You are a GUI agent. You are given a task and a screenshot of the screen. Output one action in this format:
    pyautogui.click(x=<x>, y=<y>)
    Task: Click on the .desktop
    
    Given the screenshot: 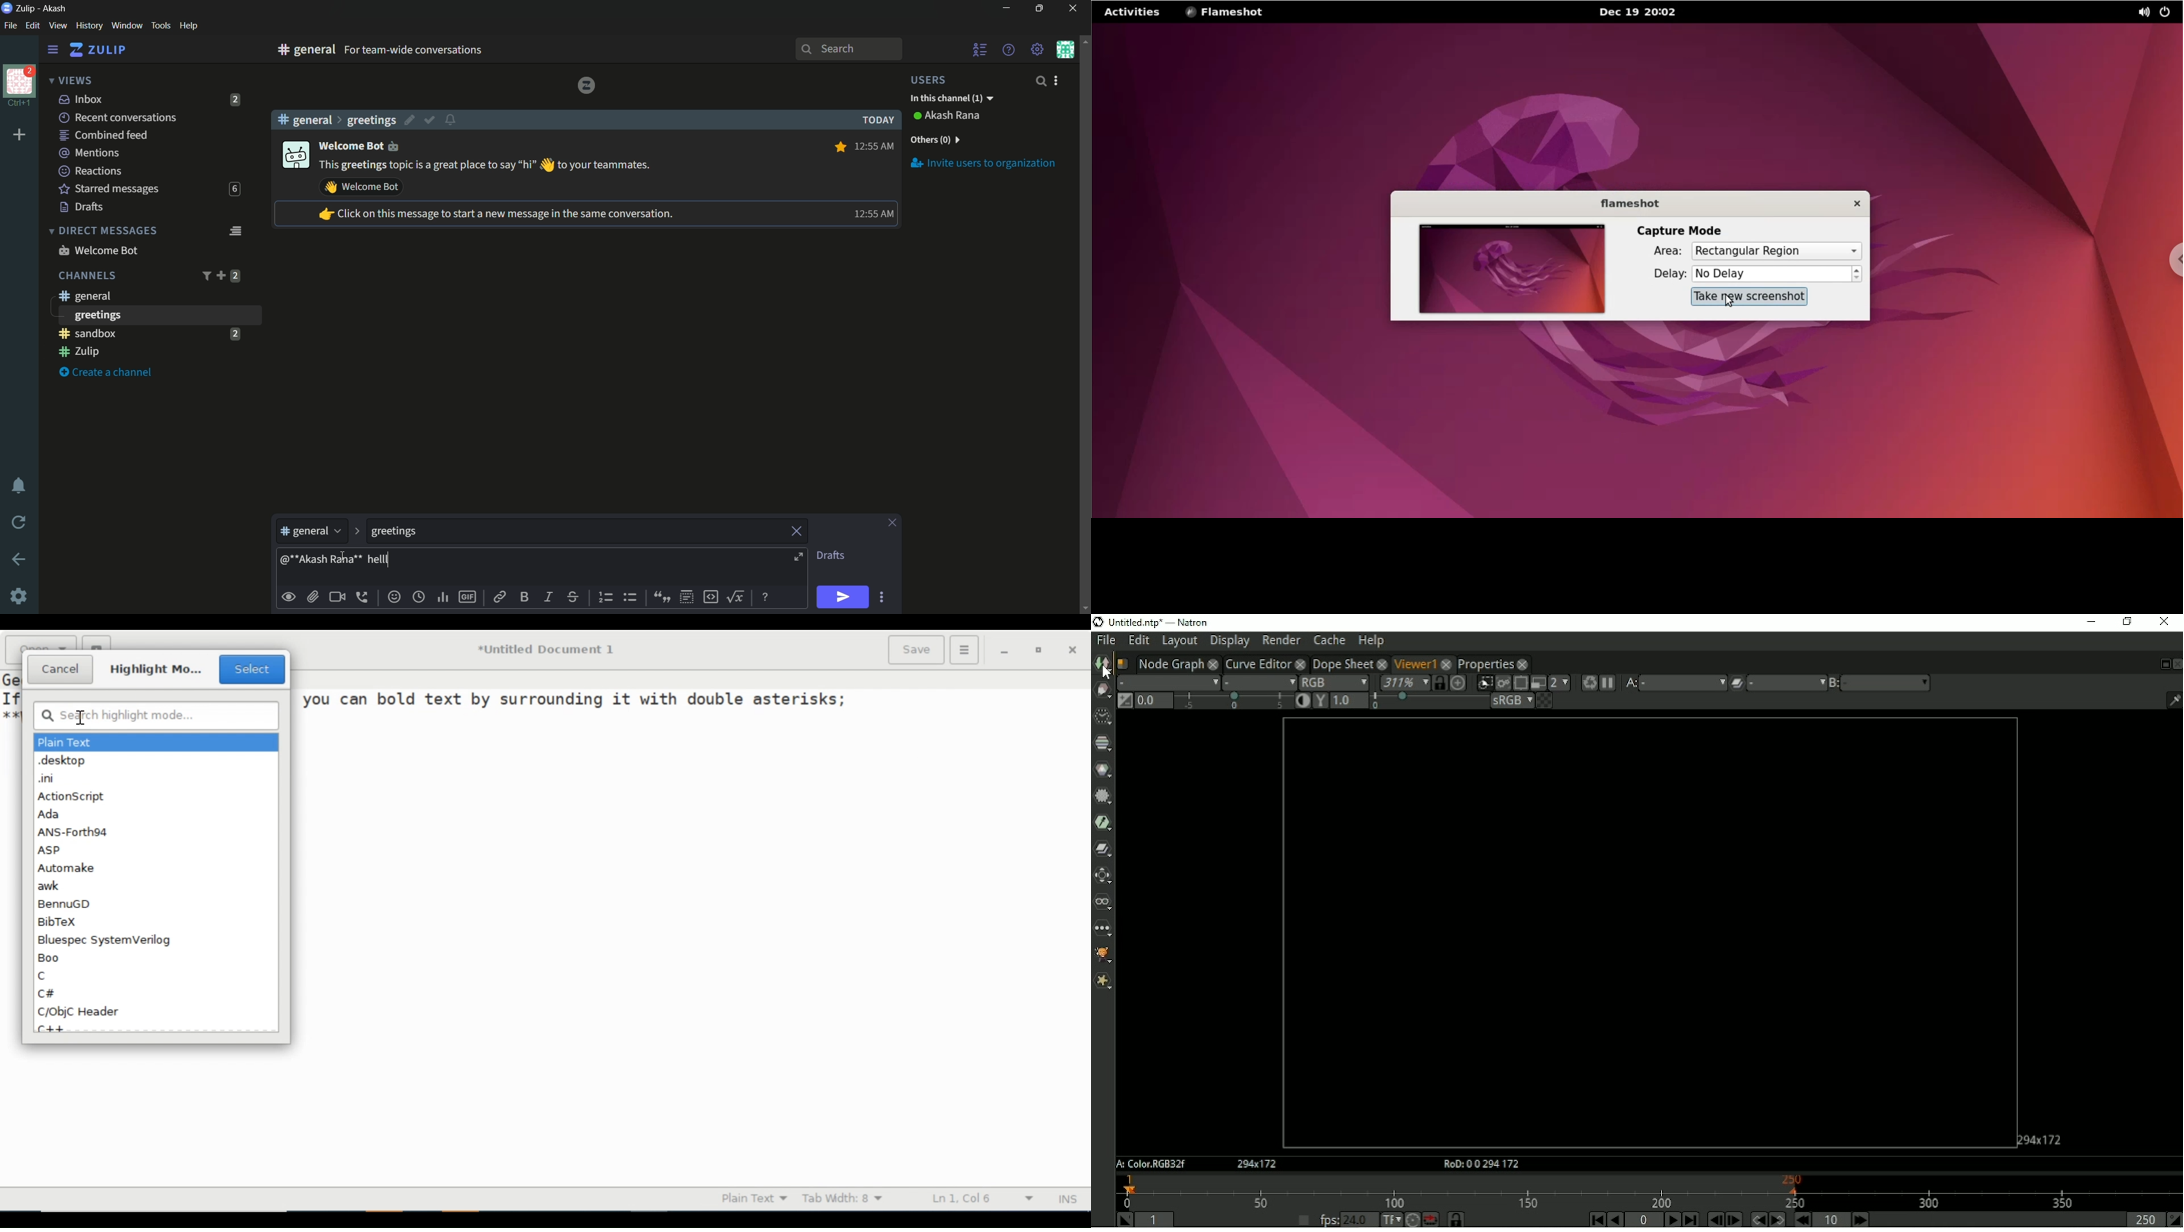 What is the action you would take?
    pyautogui.click(x=63, y=761)
    